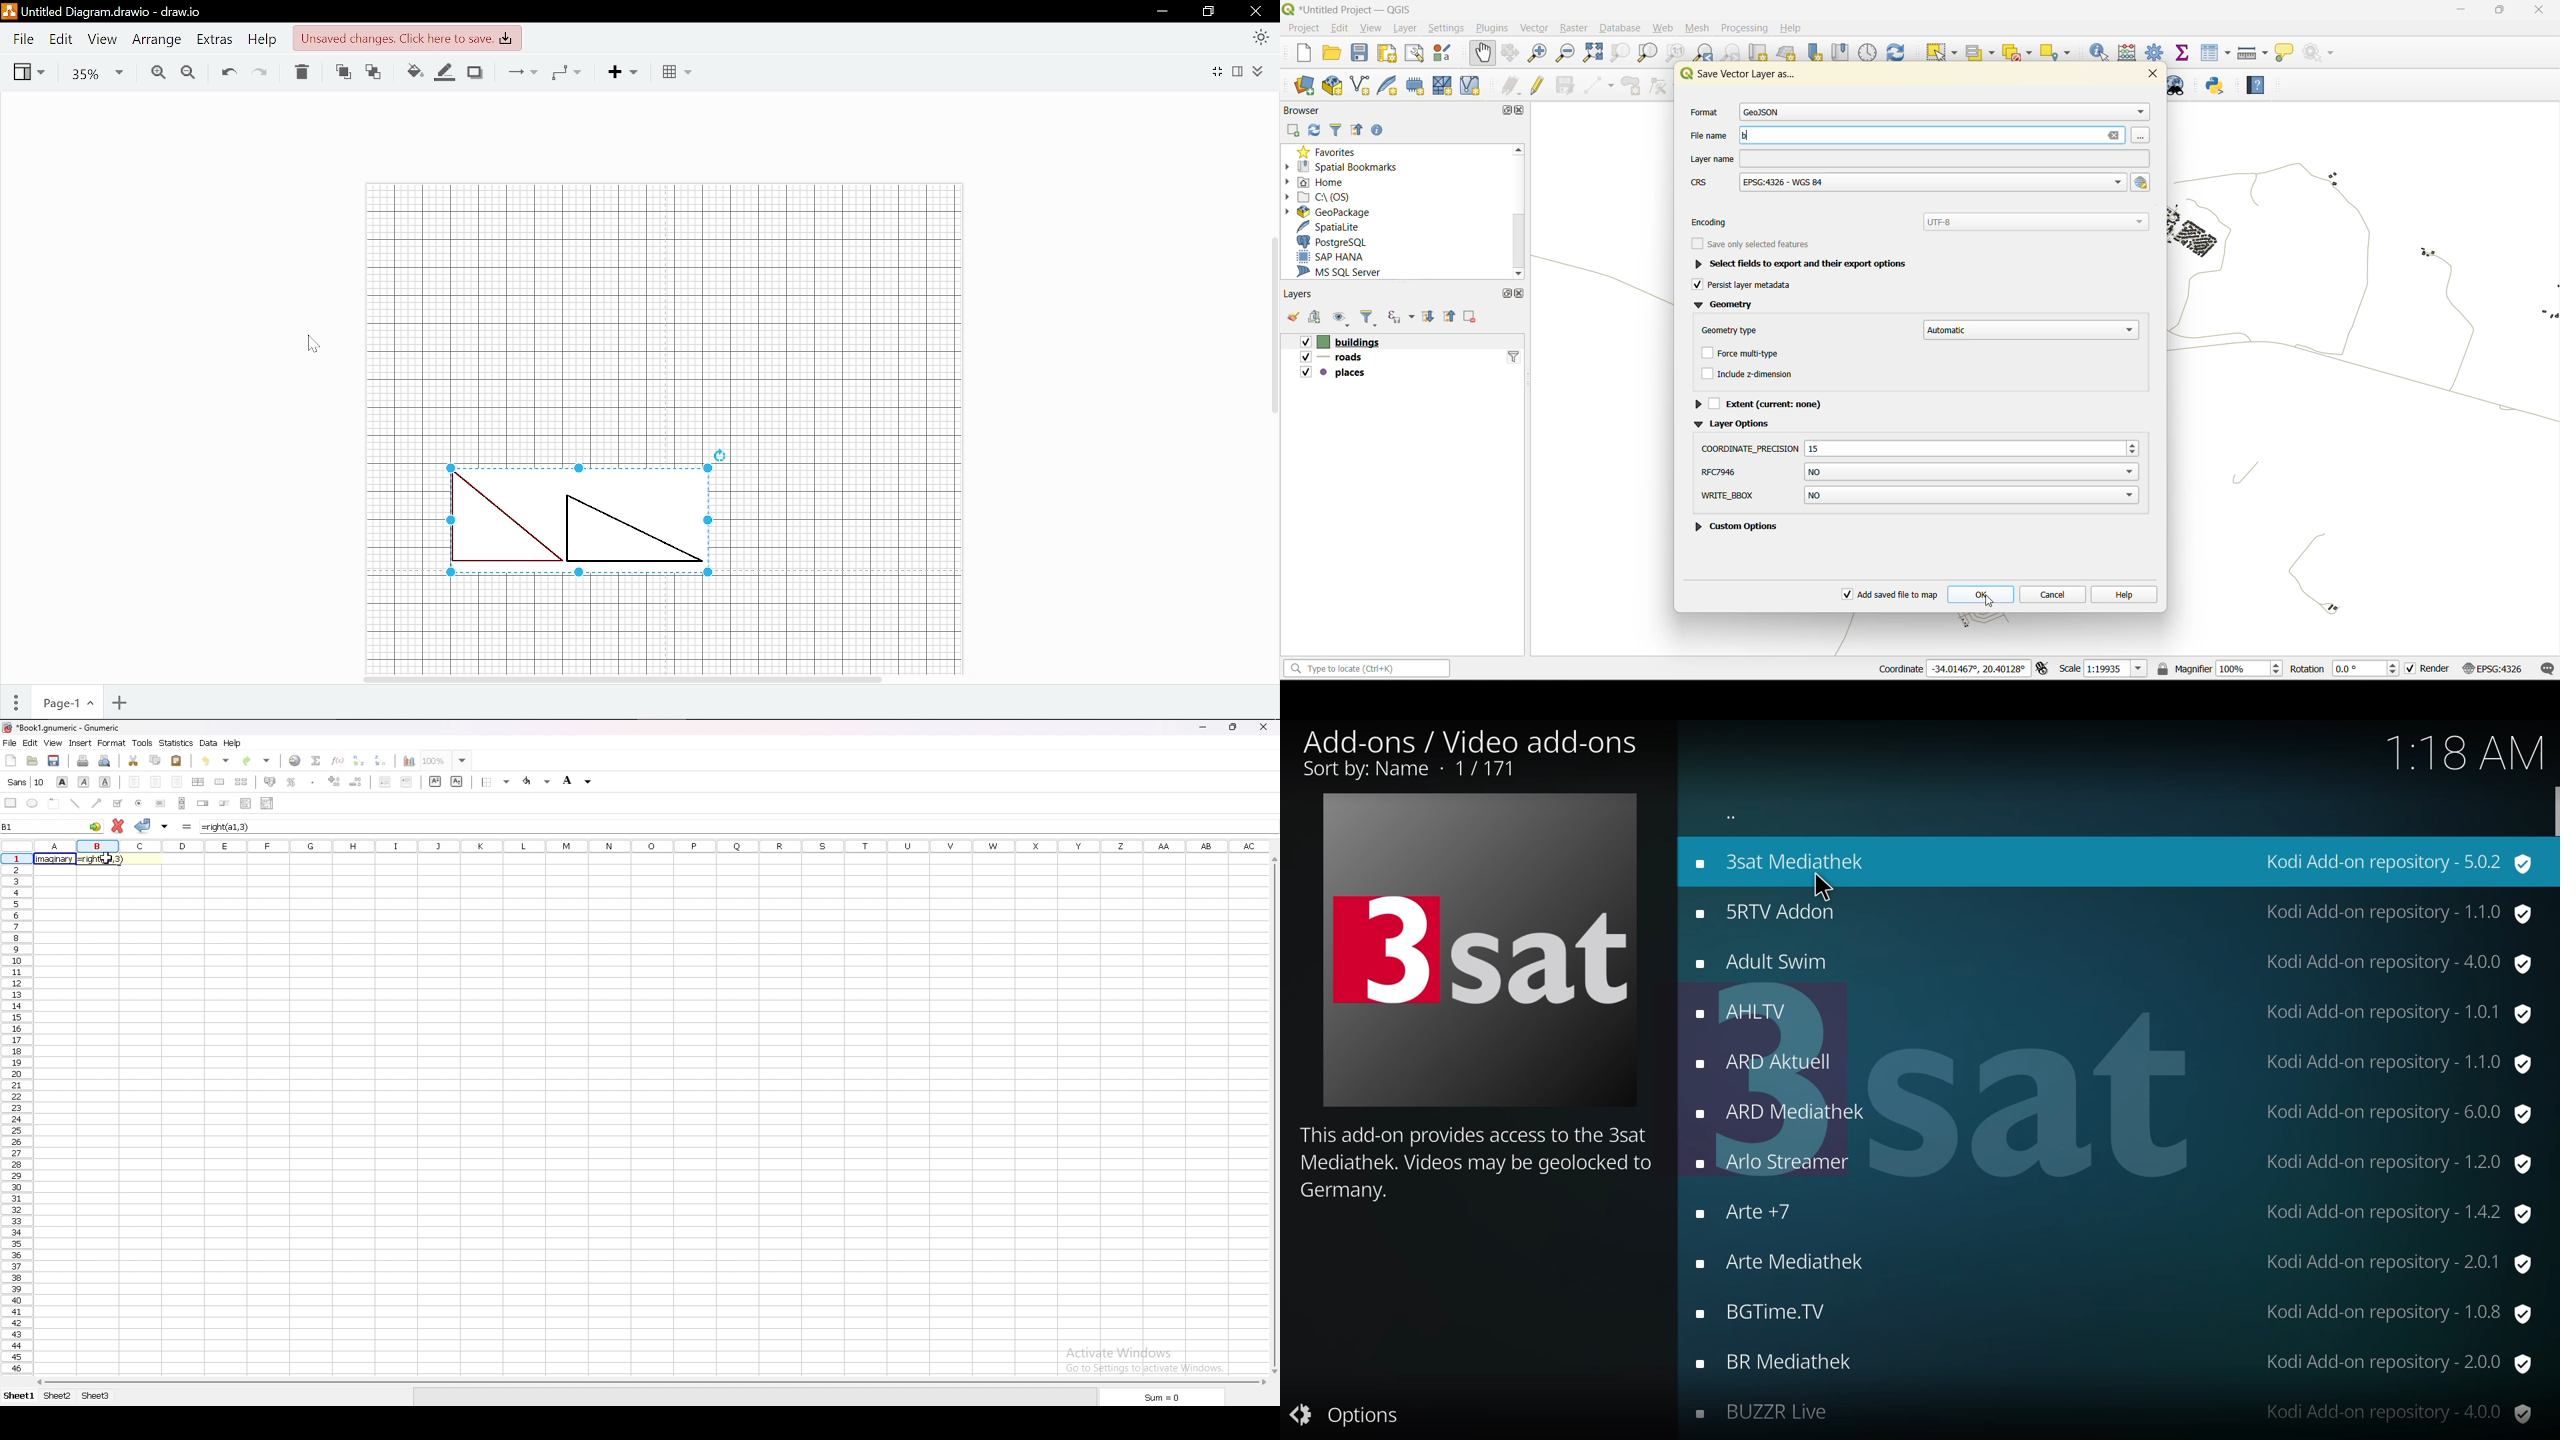 This screenshot has height=1456, width=2576. I want to click on hyperlink, so click(295, 761).